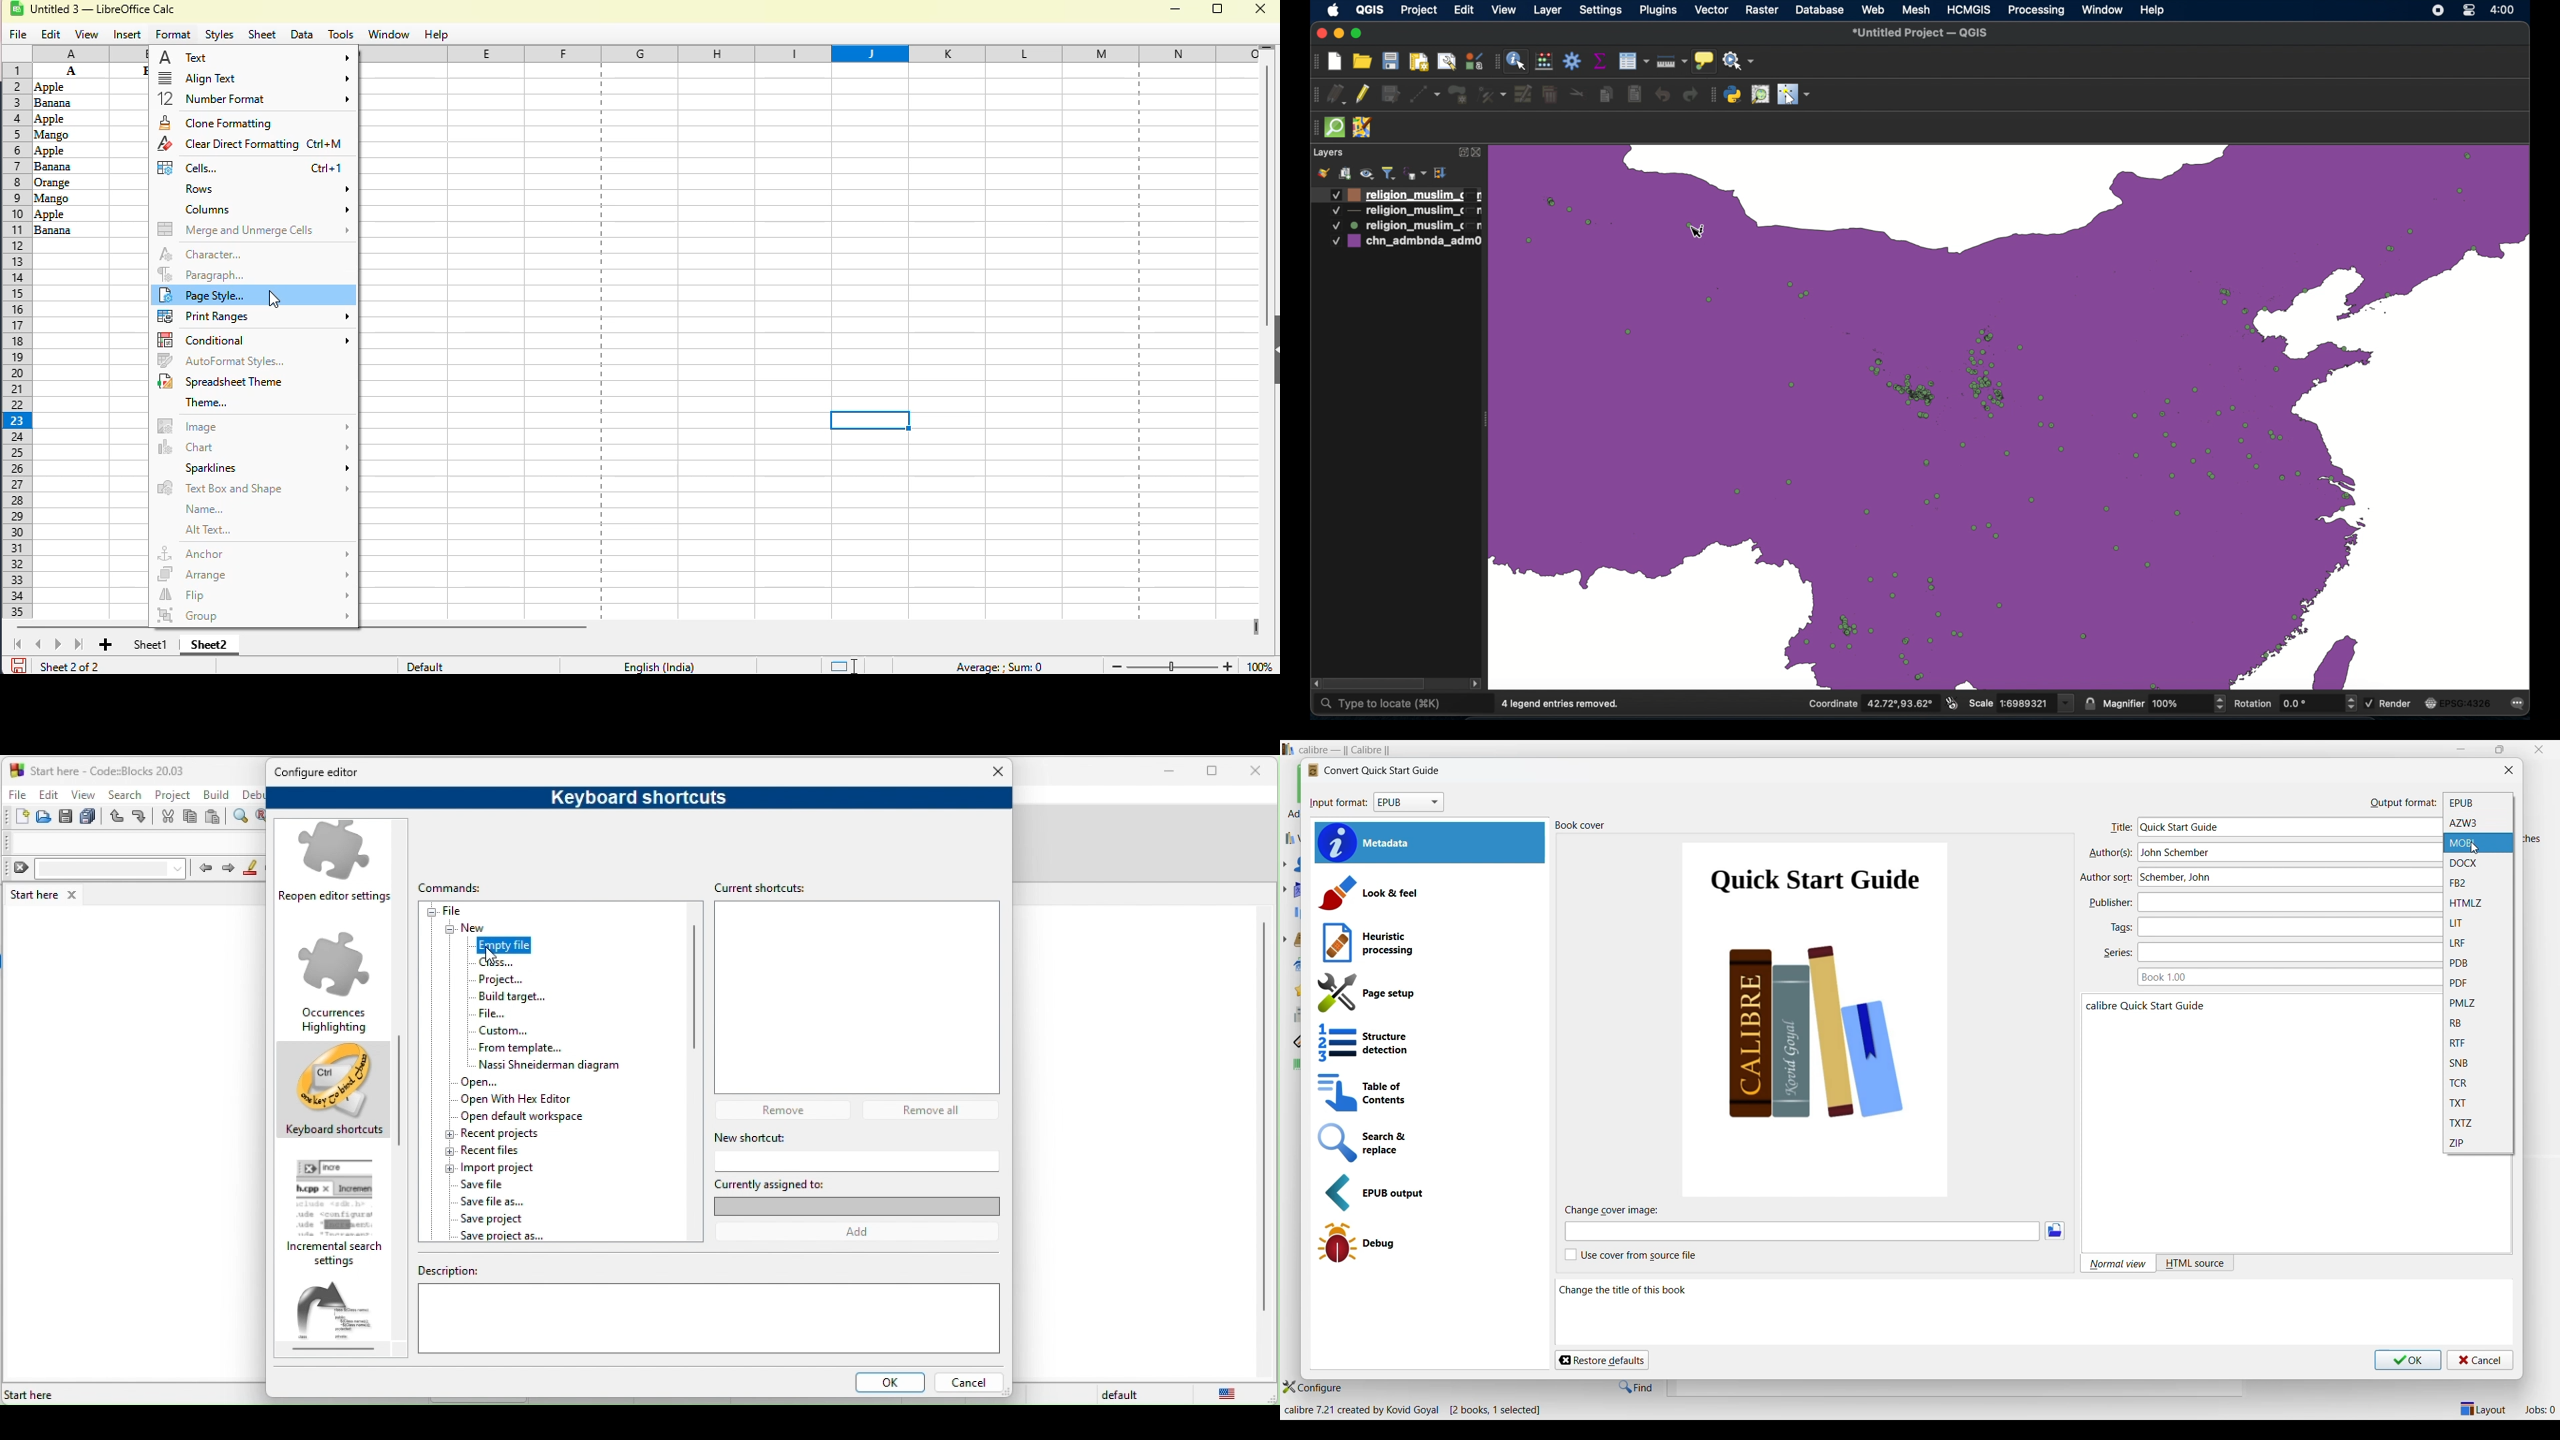 This screenshot has height=1456, width=2576. Describe the element at coordinates (340, 35) in the screenshot. I see `tools` at that location.